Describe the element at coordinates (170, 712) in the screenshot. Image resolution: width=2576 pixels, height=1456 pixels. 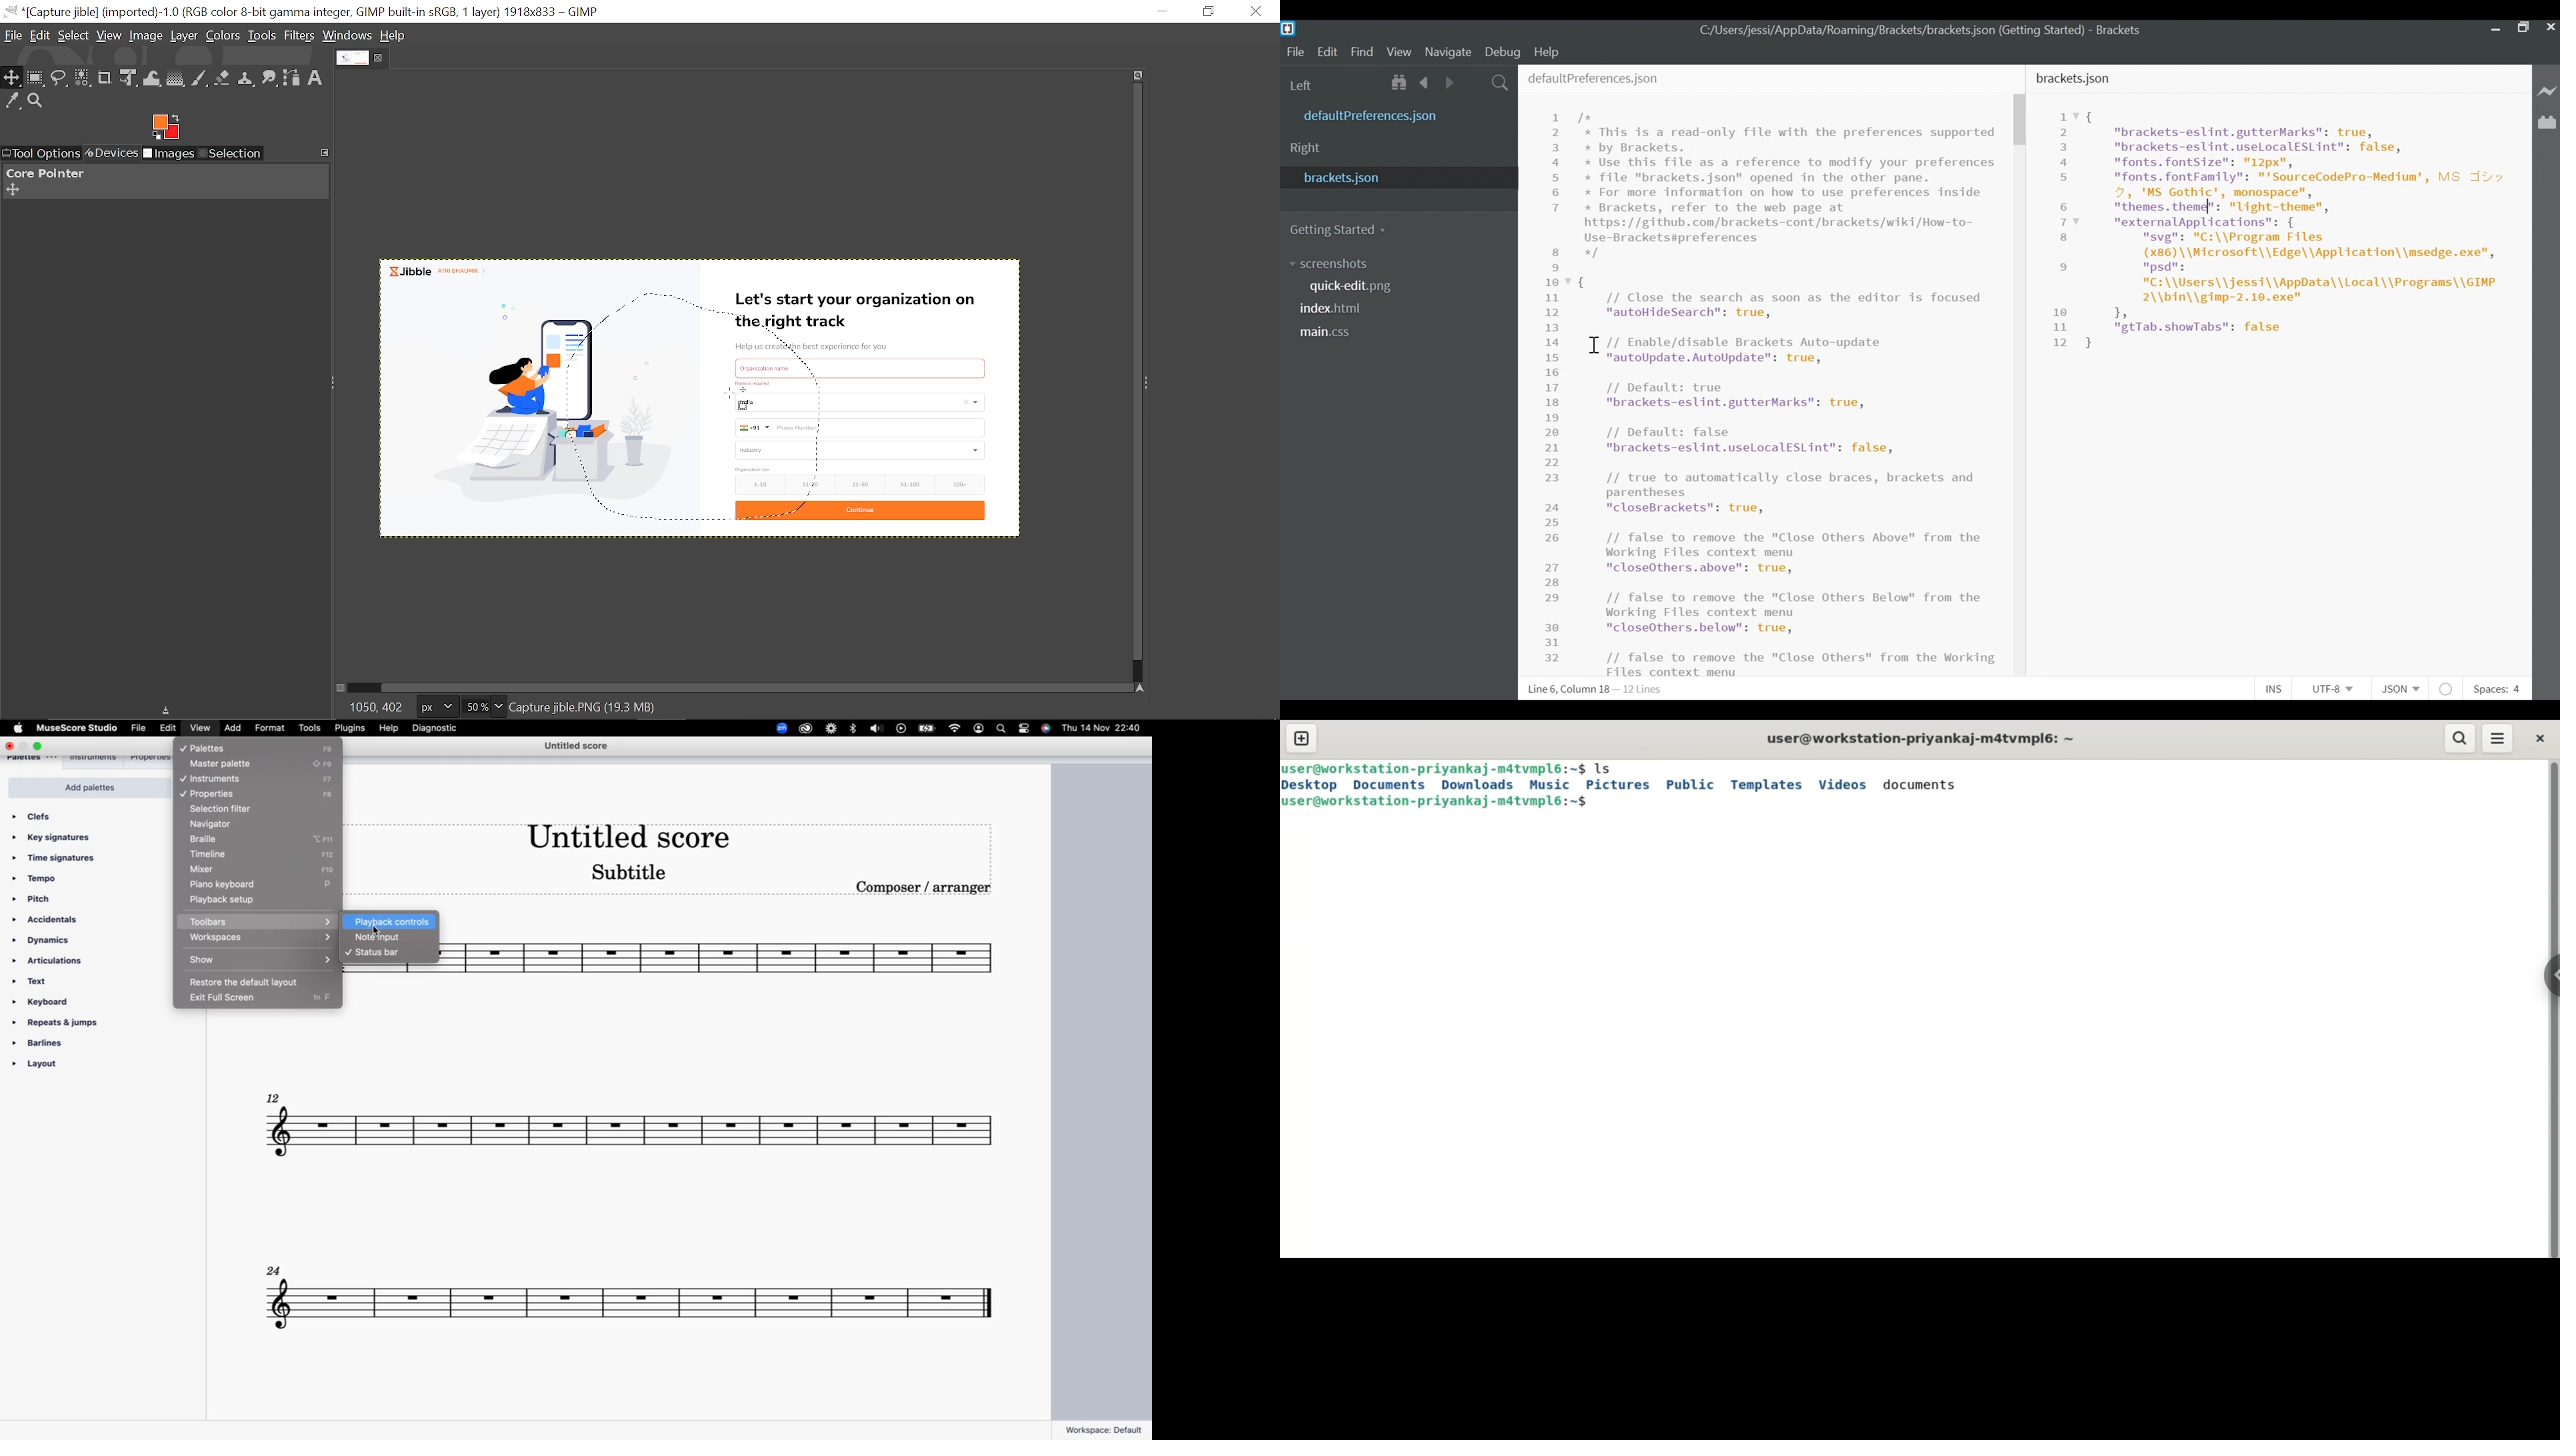
I see `Save device status` at that location.